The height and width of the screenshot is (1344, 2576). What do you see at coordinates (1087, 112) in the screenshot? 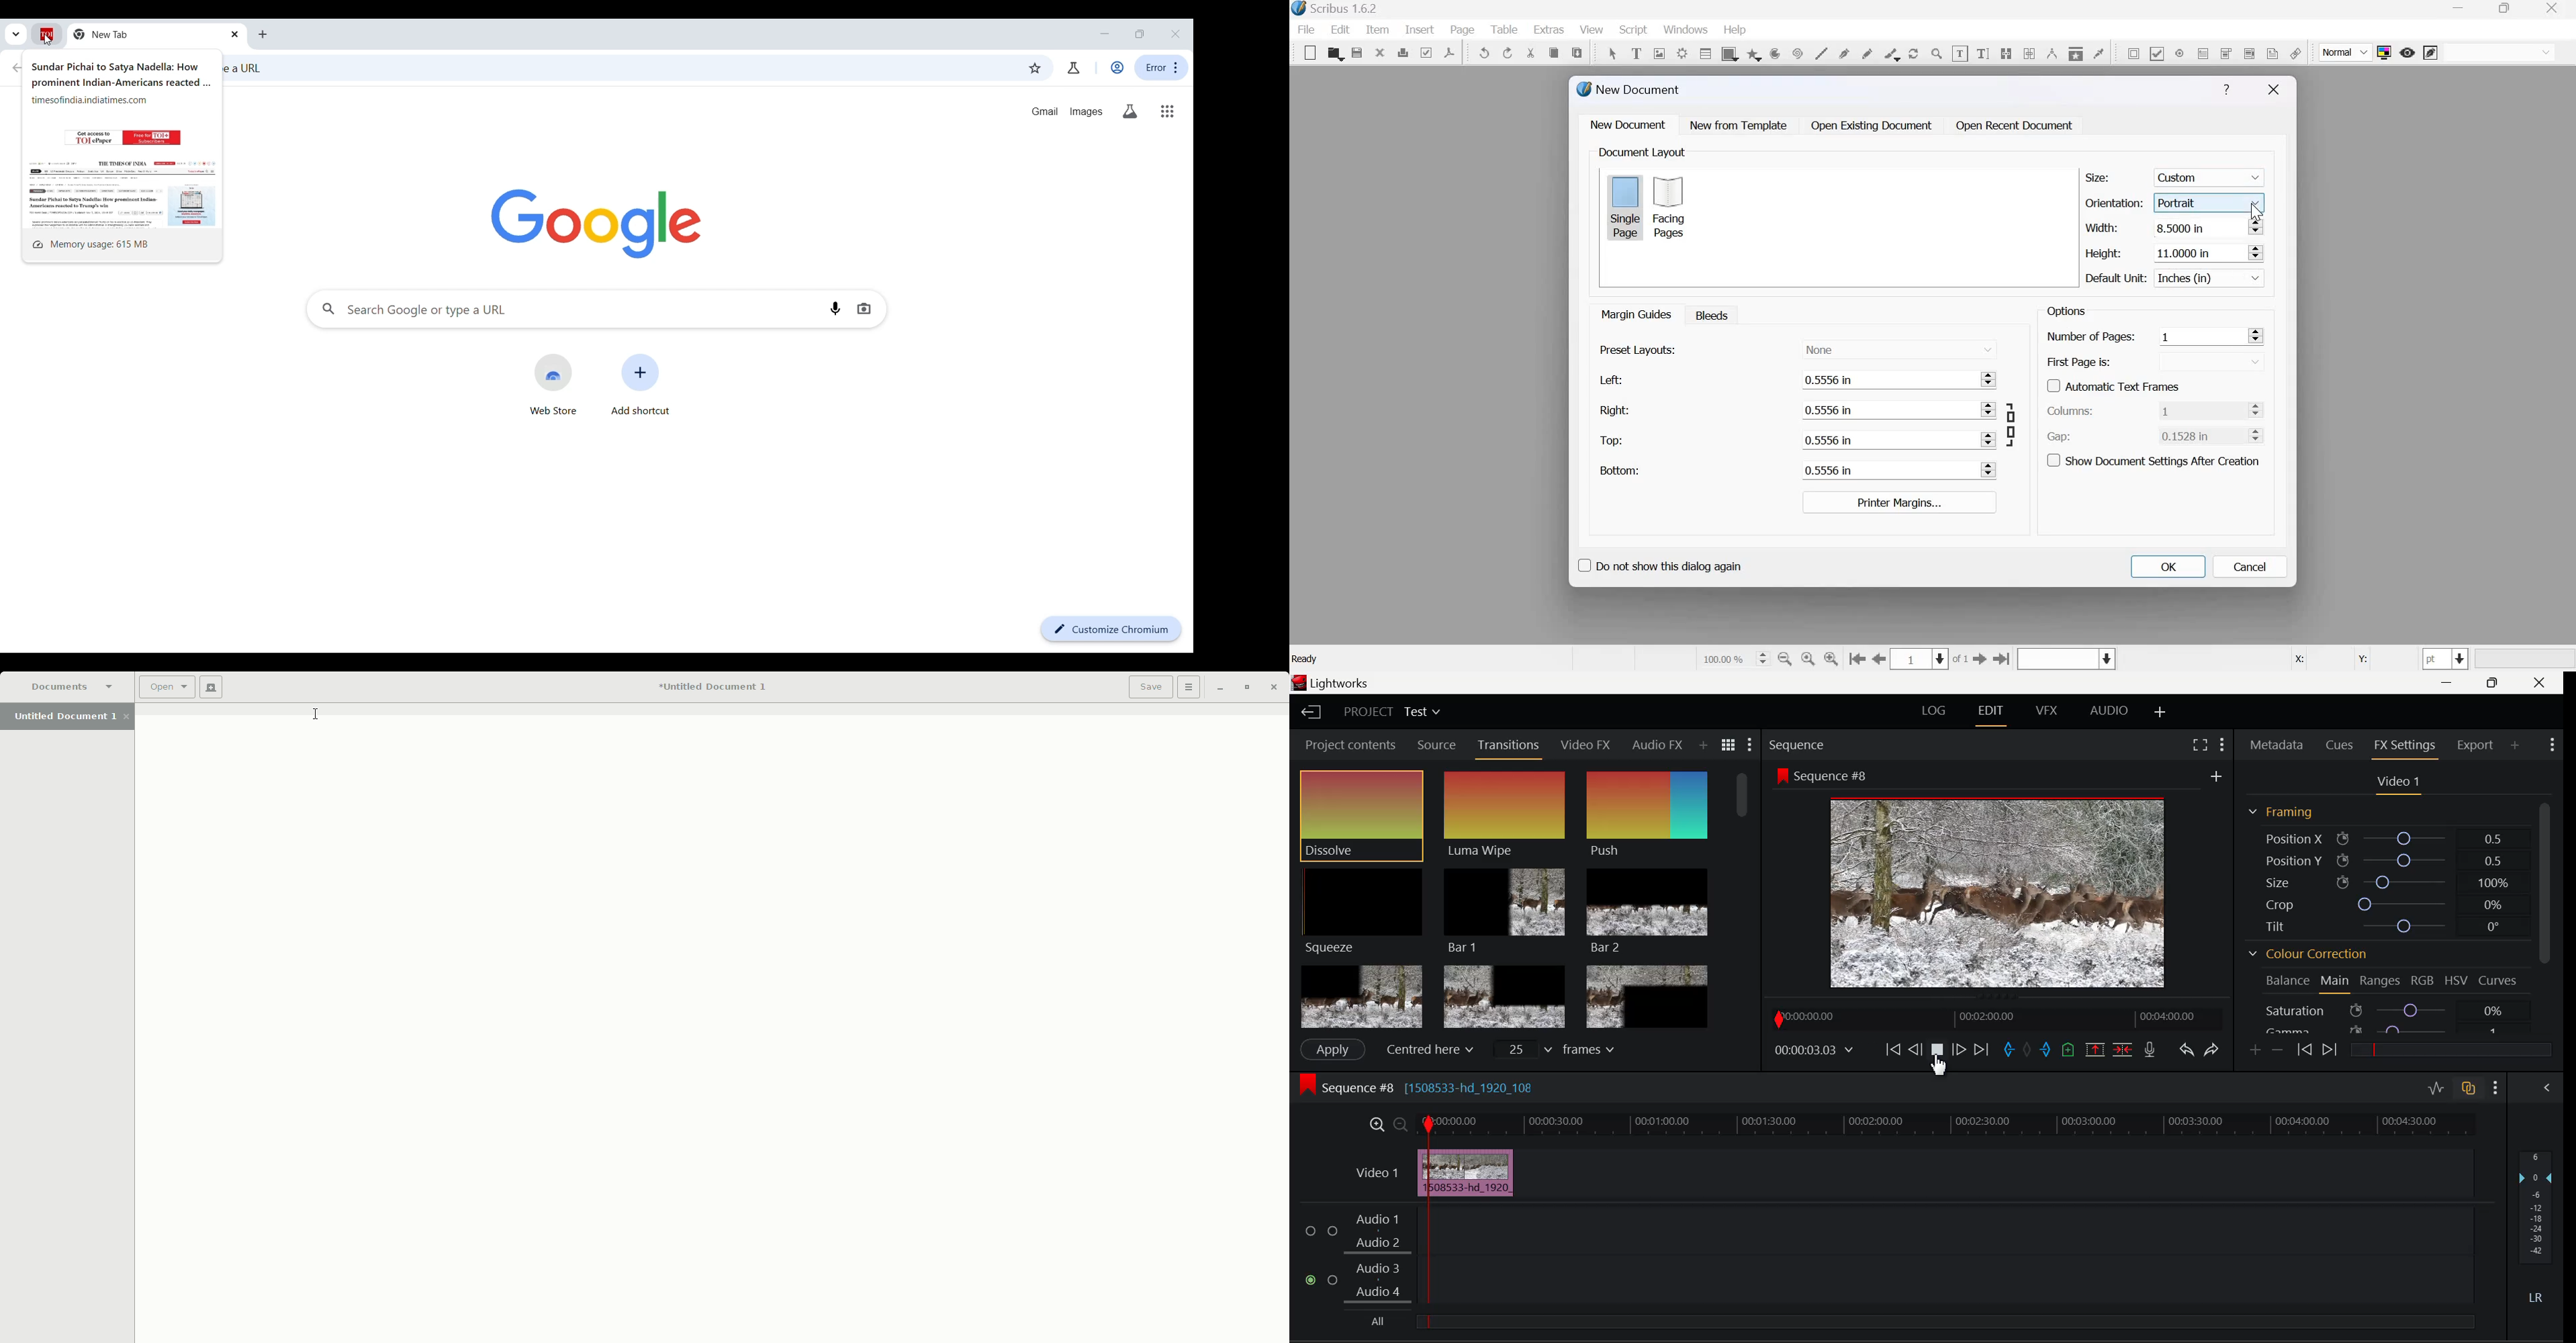
I see `Images` at bounding box center [1087, 112].